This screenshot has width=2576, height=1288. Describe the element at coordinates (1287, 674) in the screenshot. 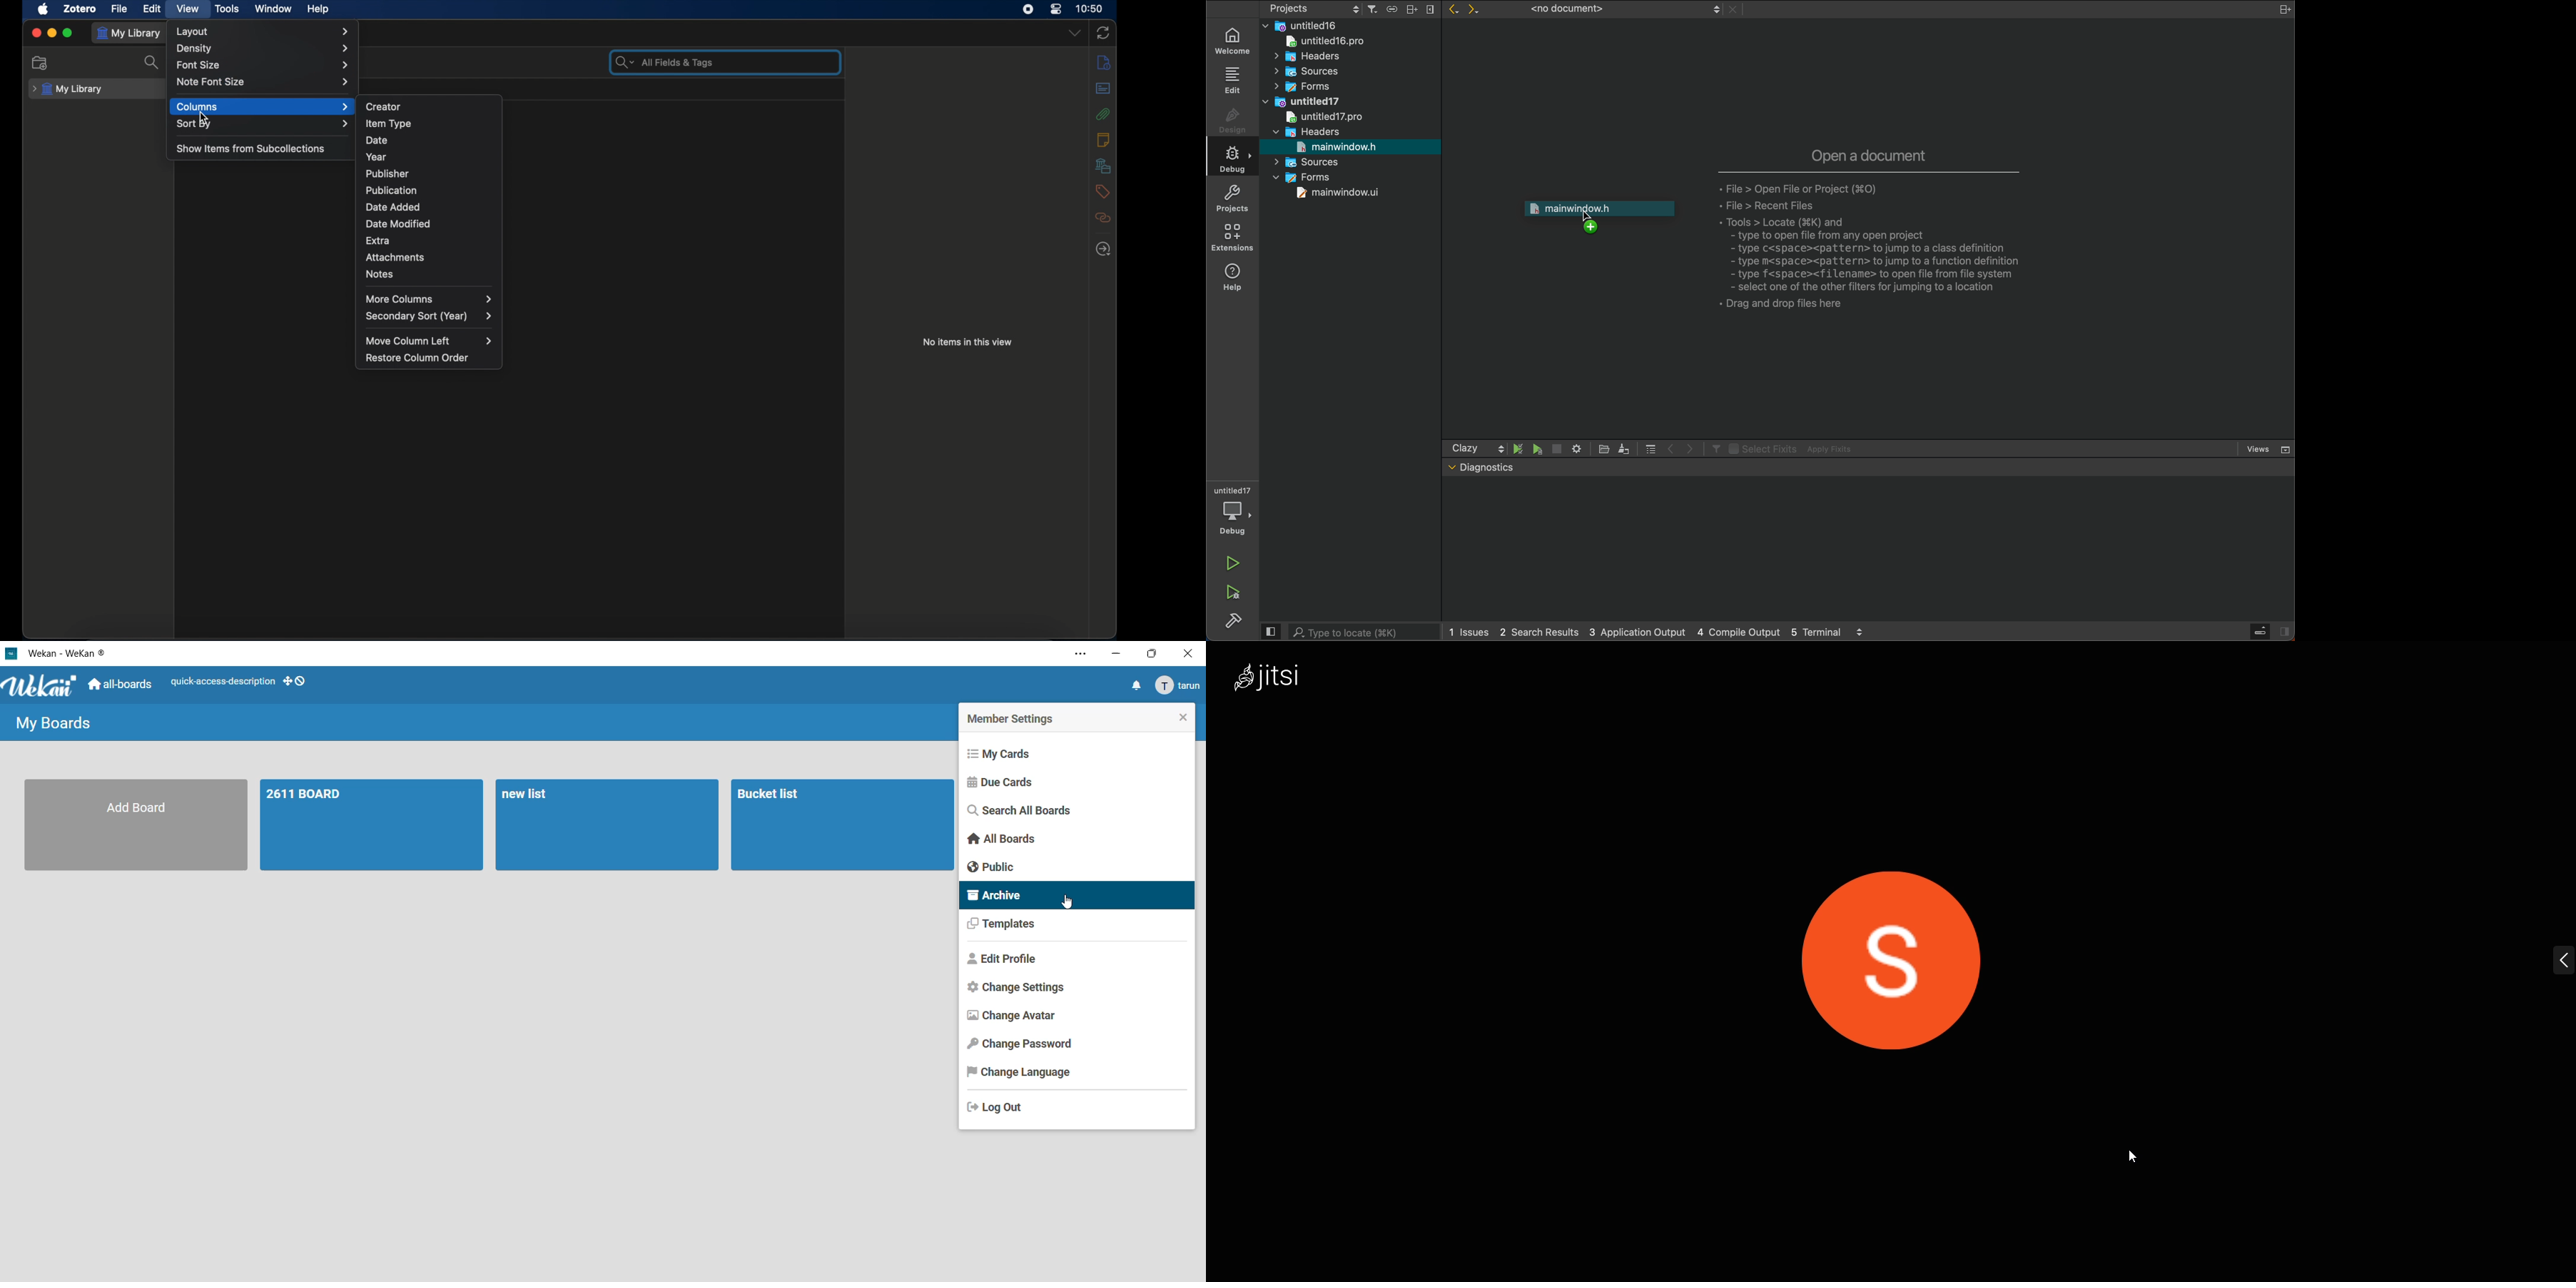

I see `logo` at that location.